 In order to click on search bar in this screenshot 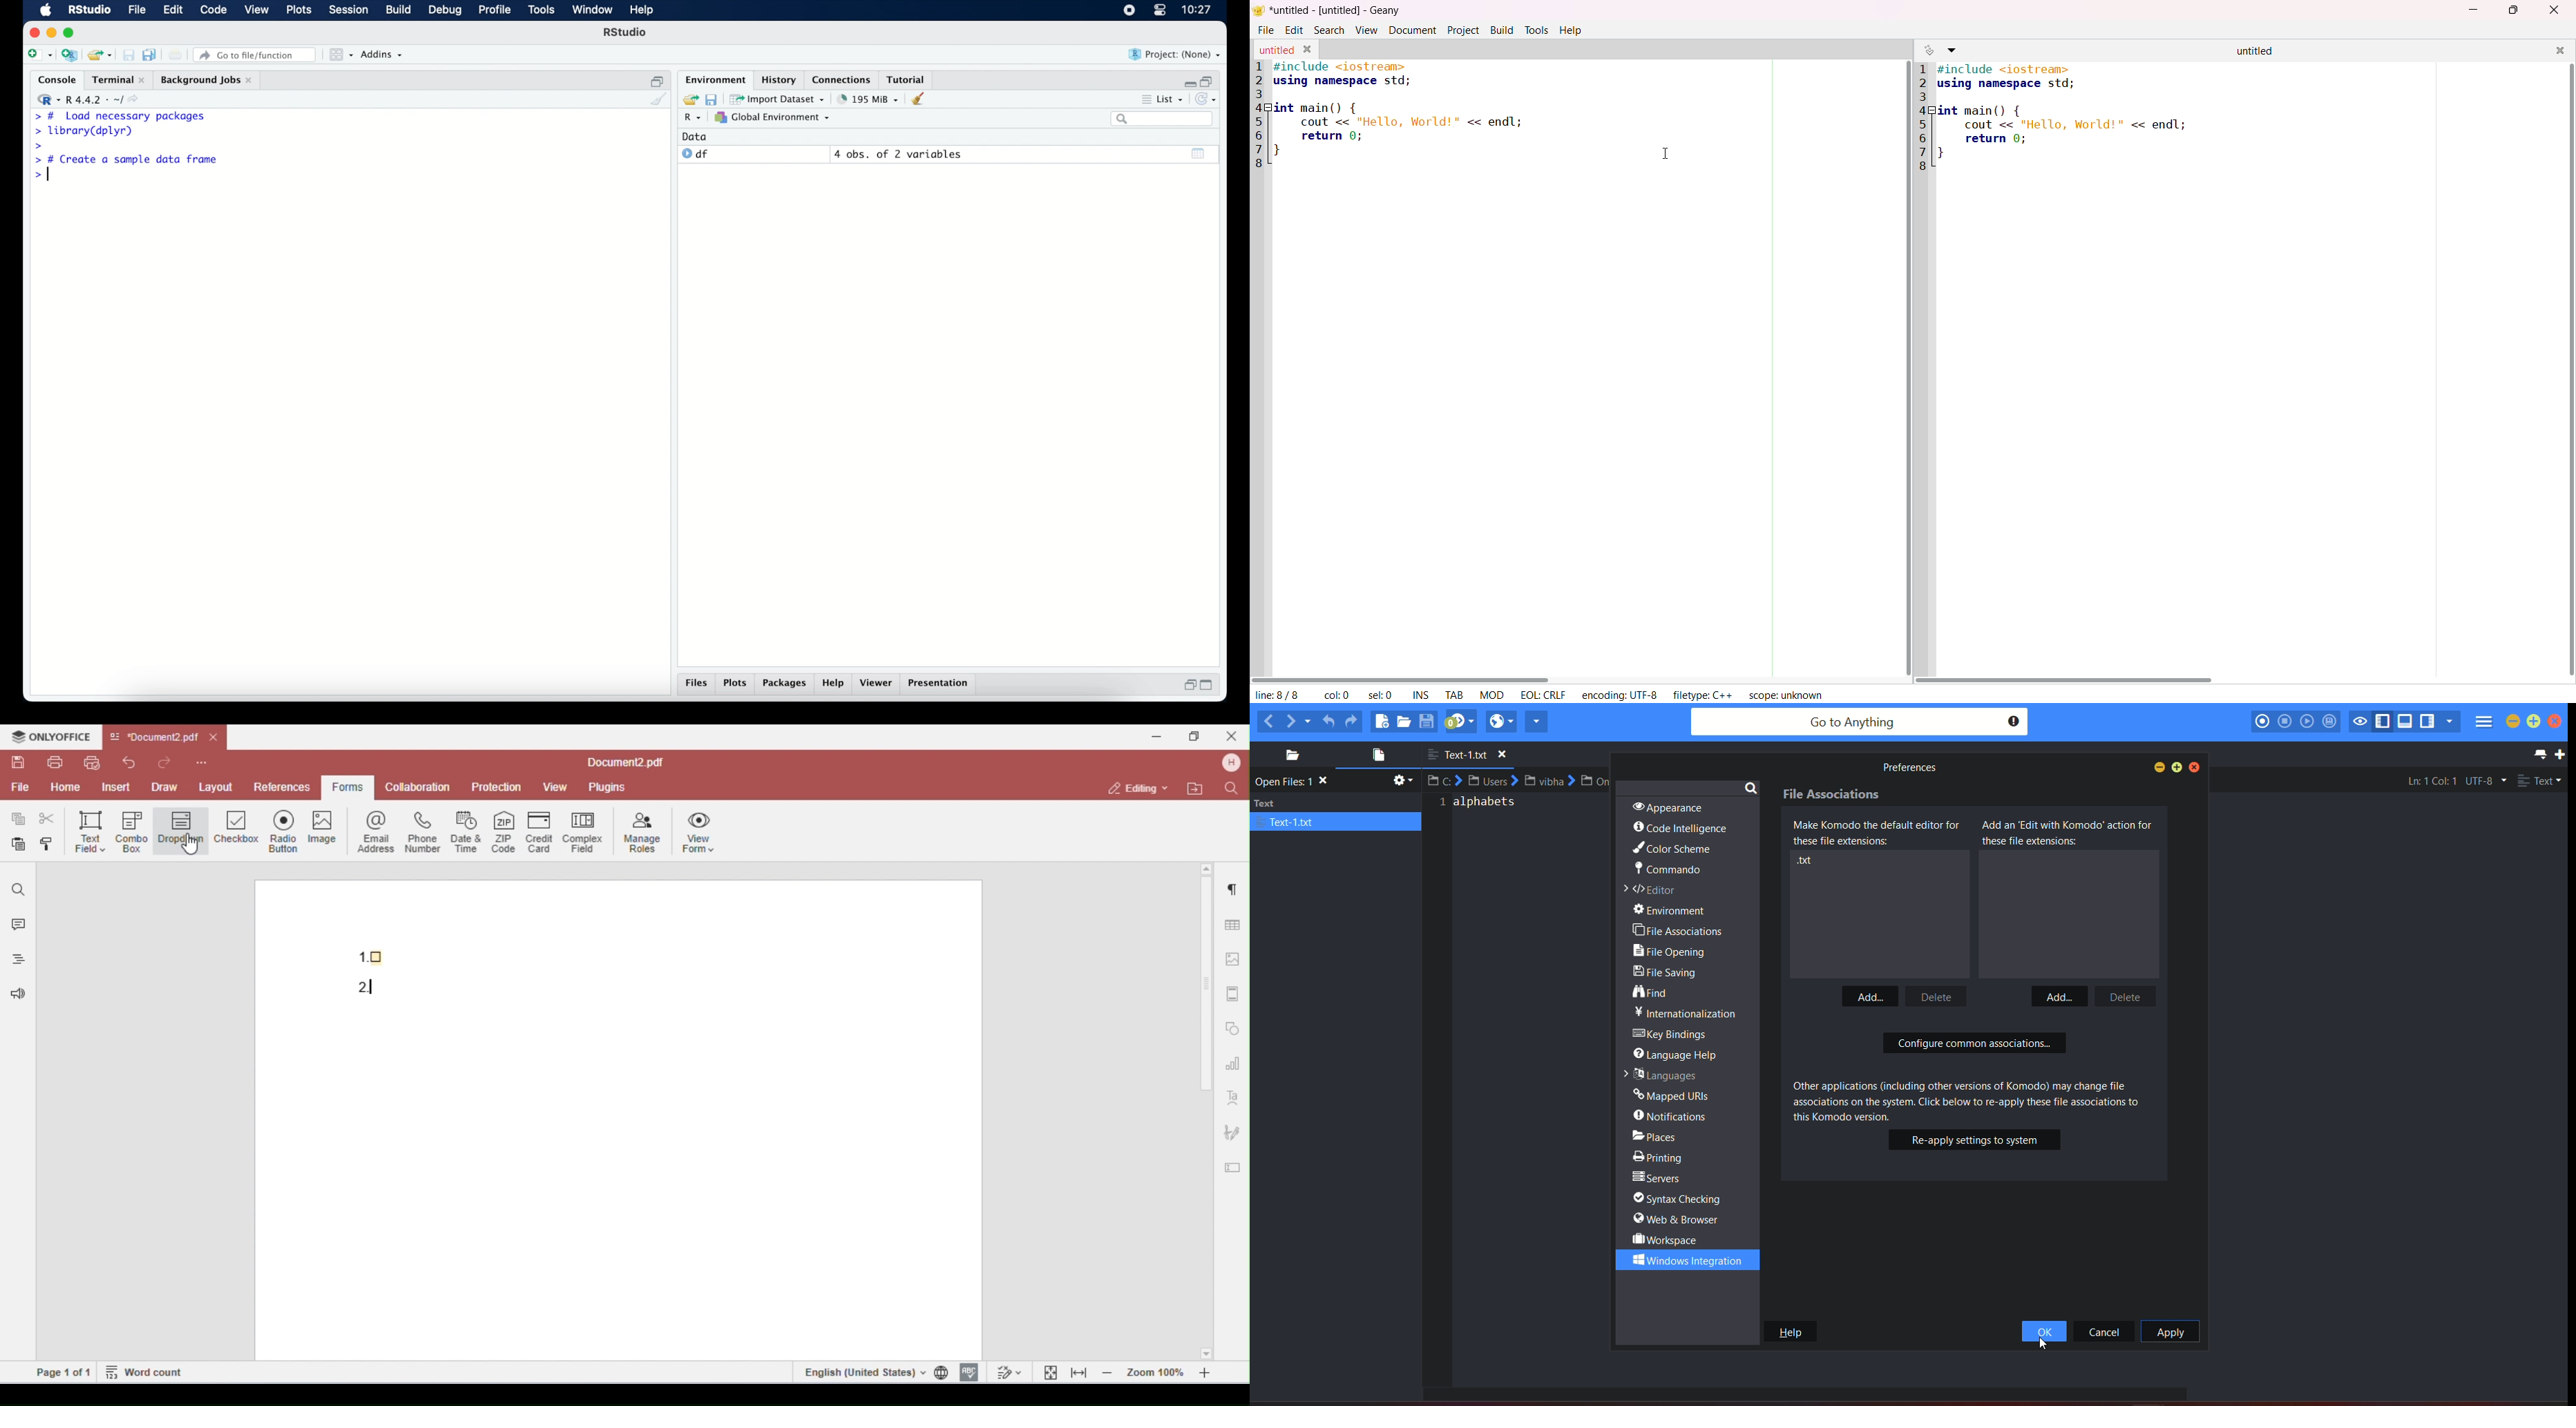, I will do `click(1162, 120)`.